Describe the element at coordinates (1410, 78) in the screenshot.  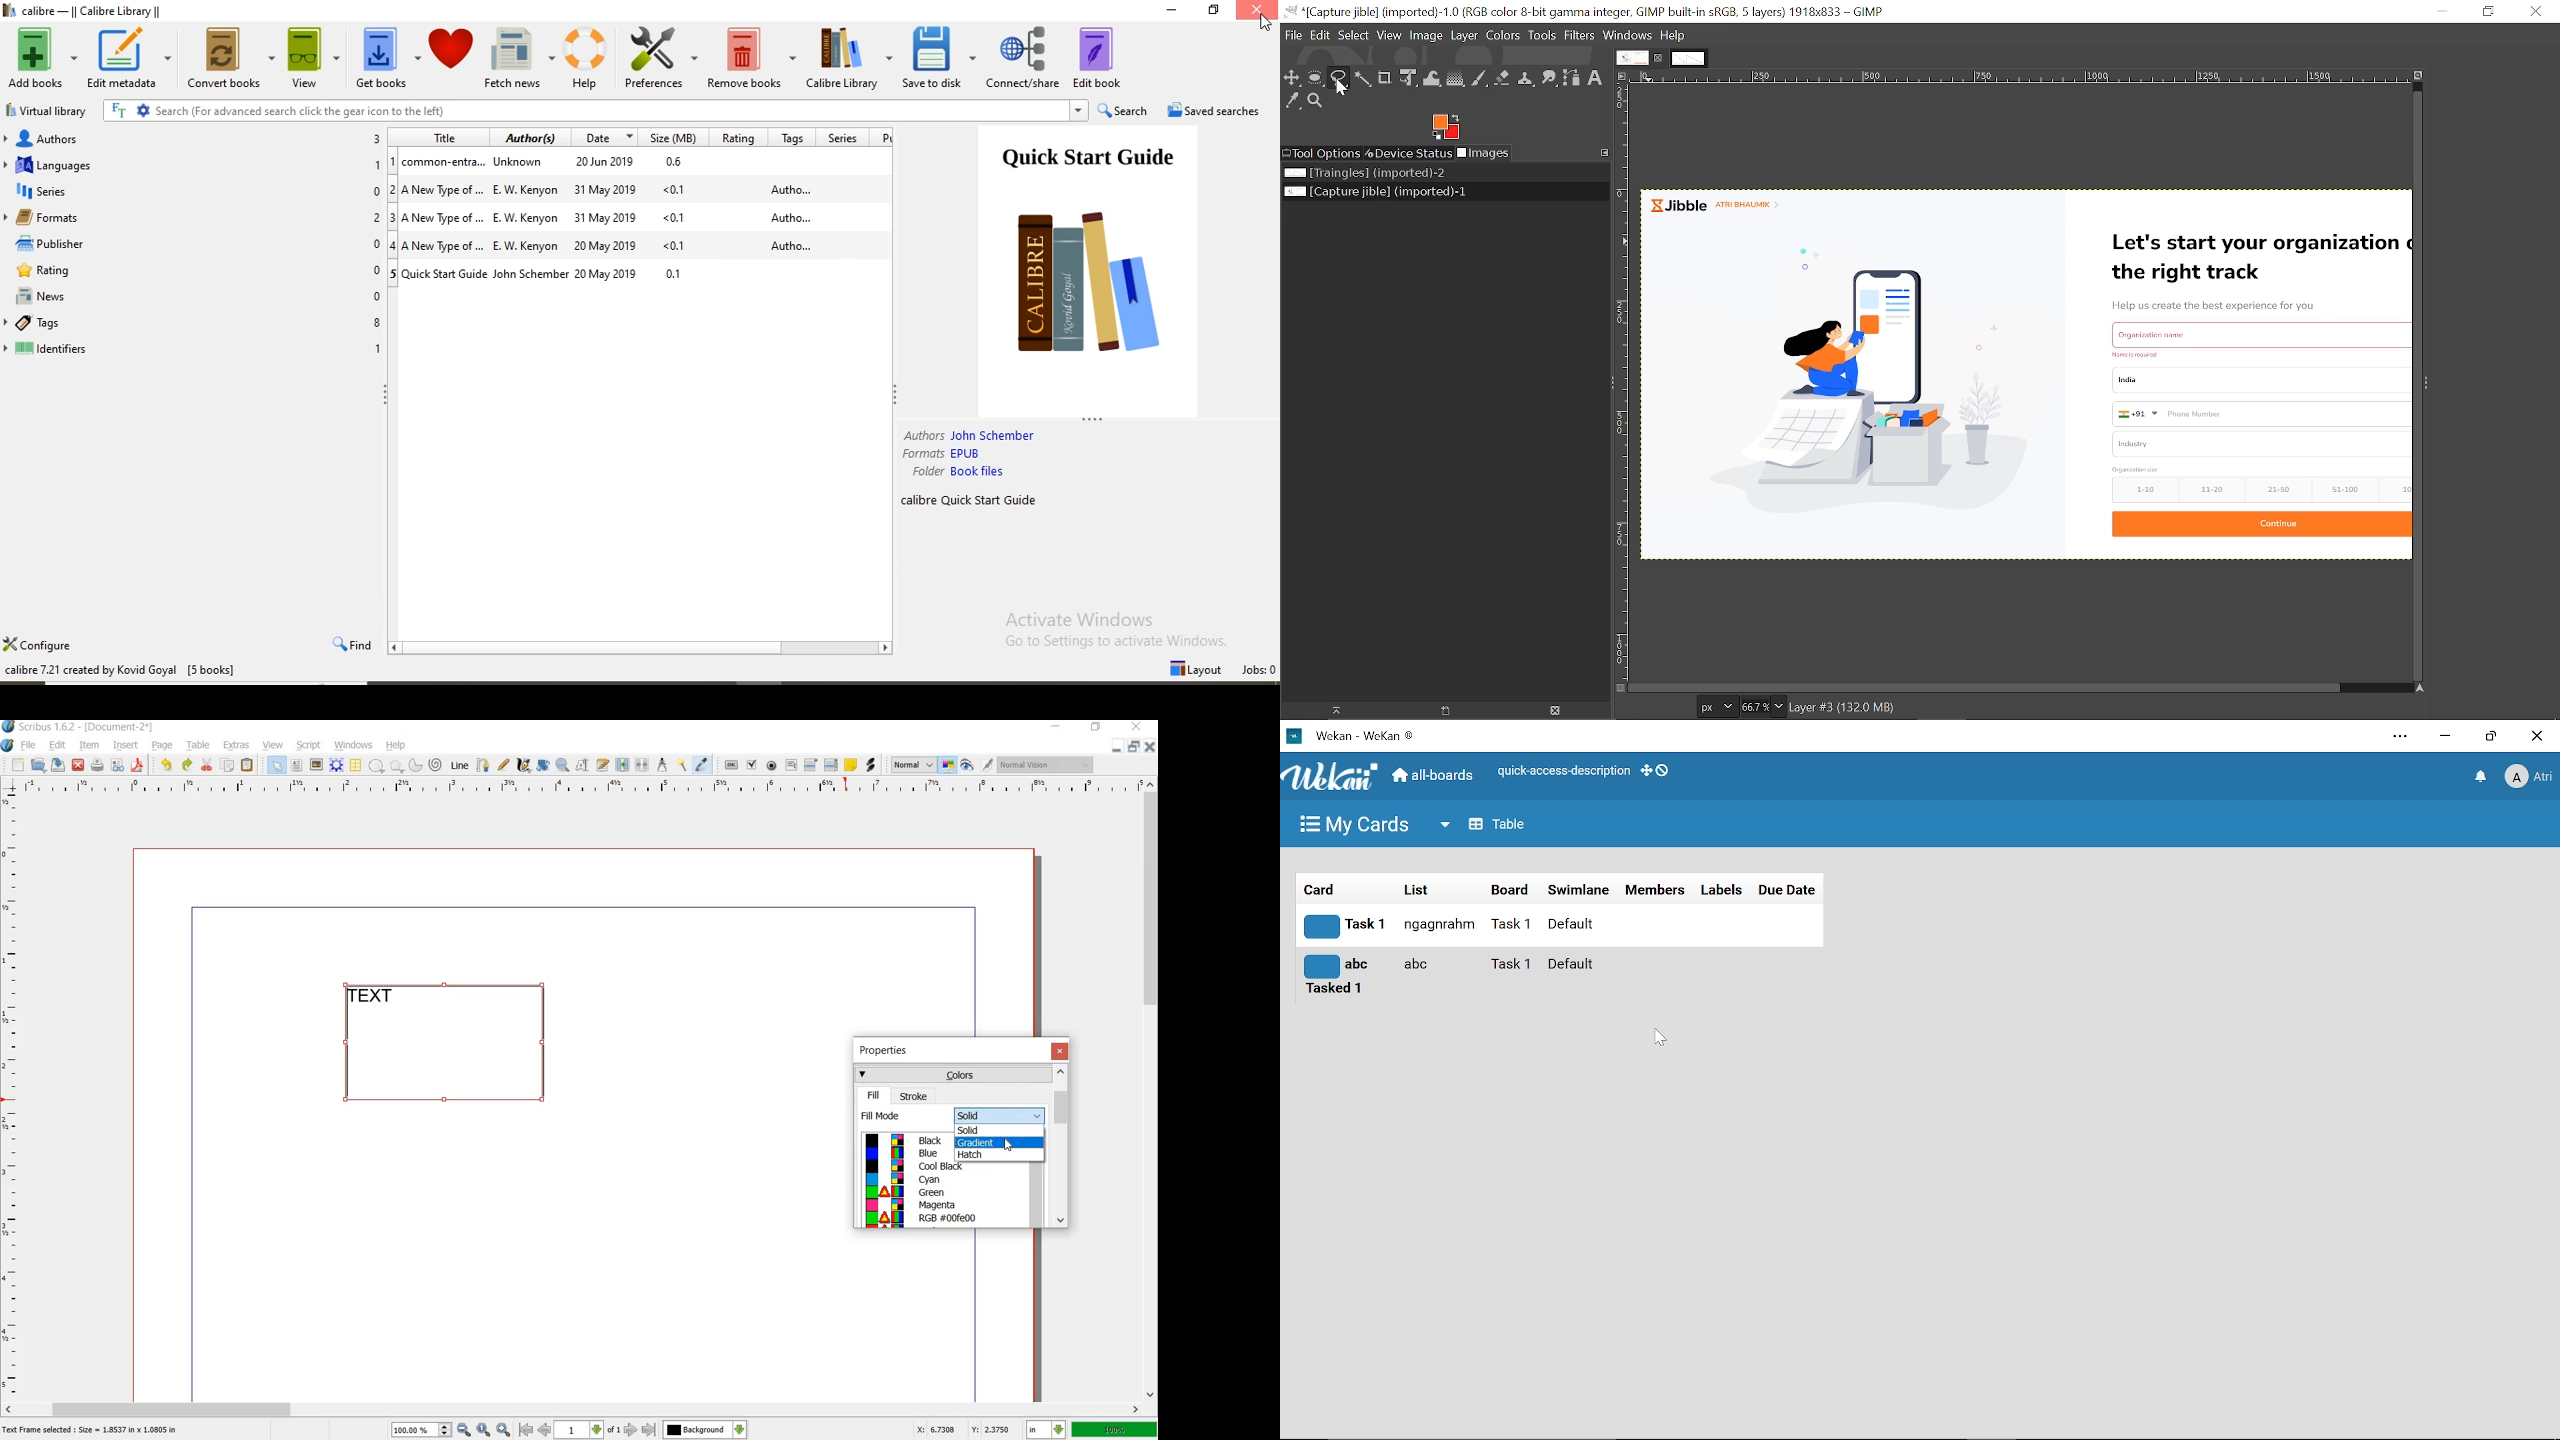
I see `Unified transform tool` at that location.